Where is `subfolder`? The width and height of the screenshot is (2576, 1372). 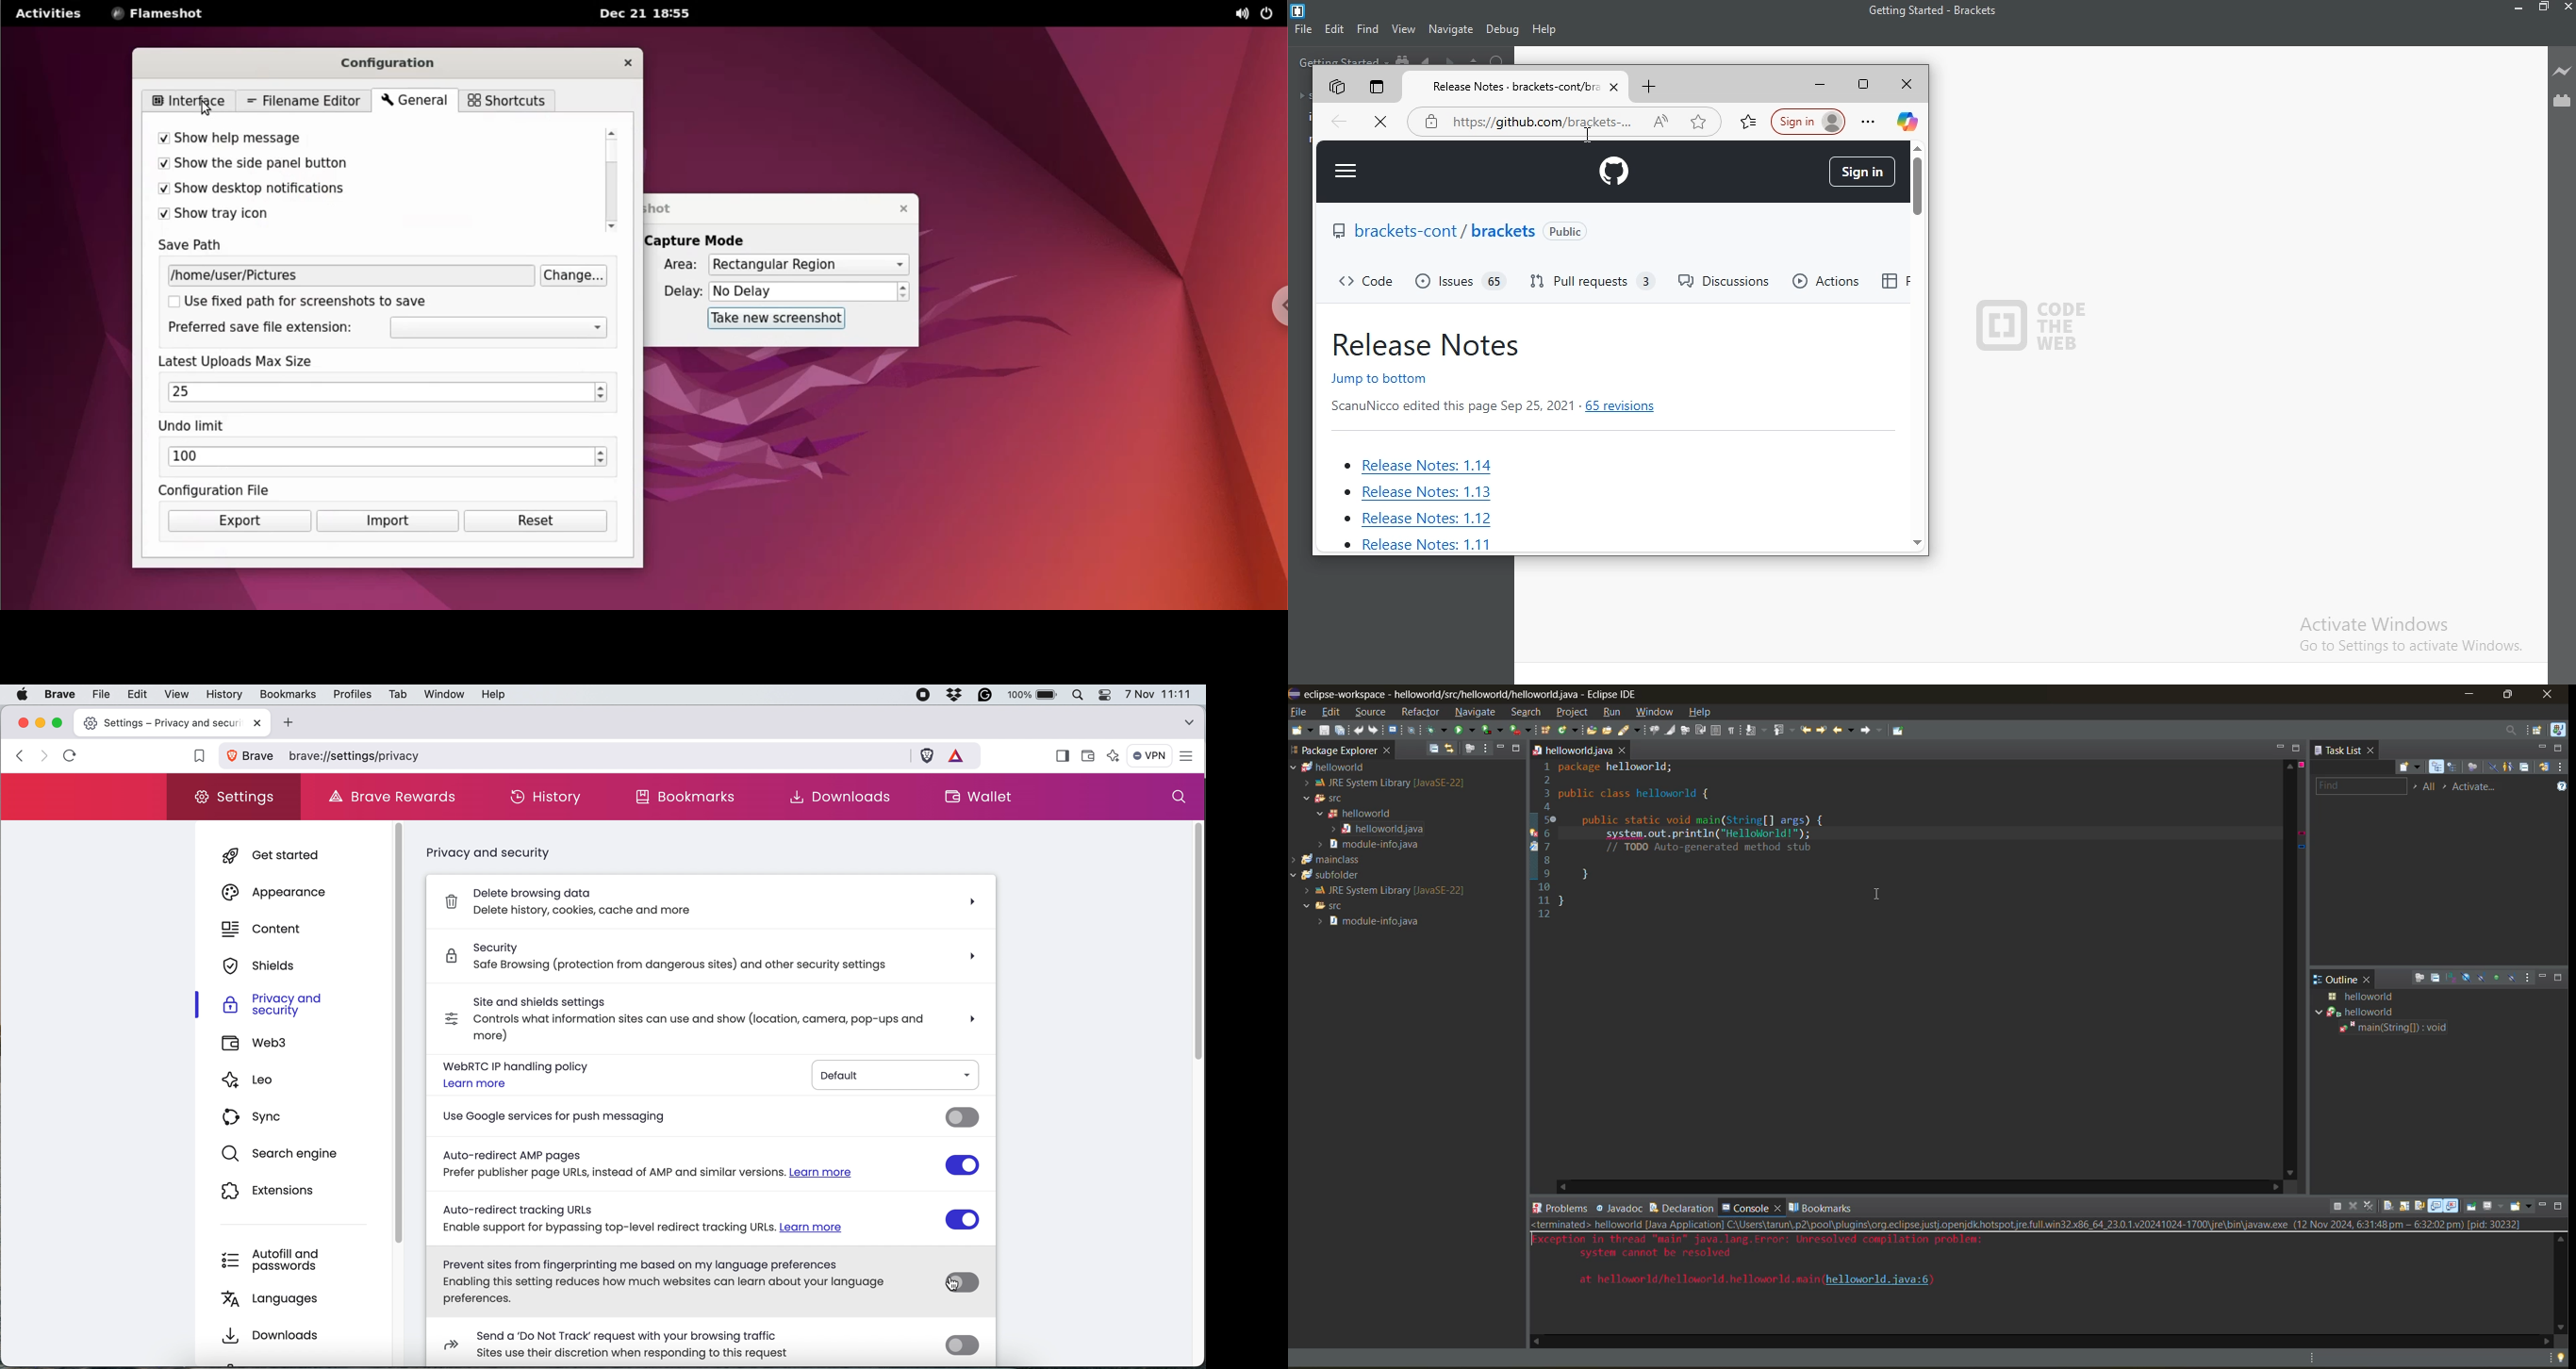 subfolder is located at coordinates (1353, 874).